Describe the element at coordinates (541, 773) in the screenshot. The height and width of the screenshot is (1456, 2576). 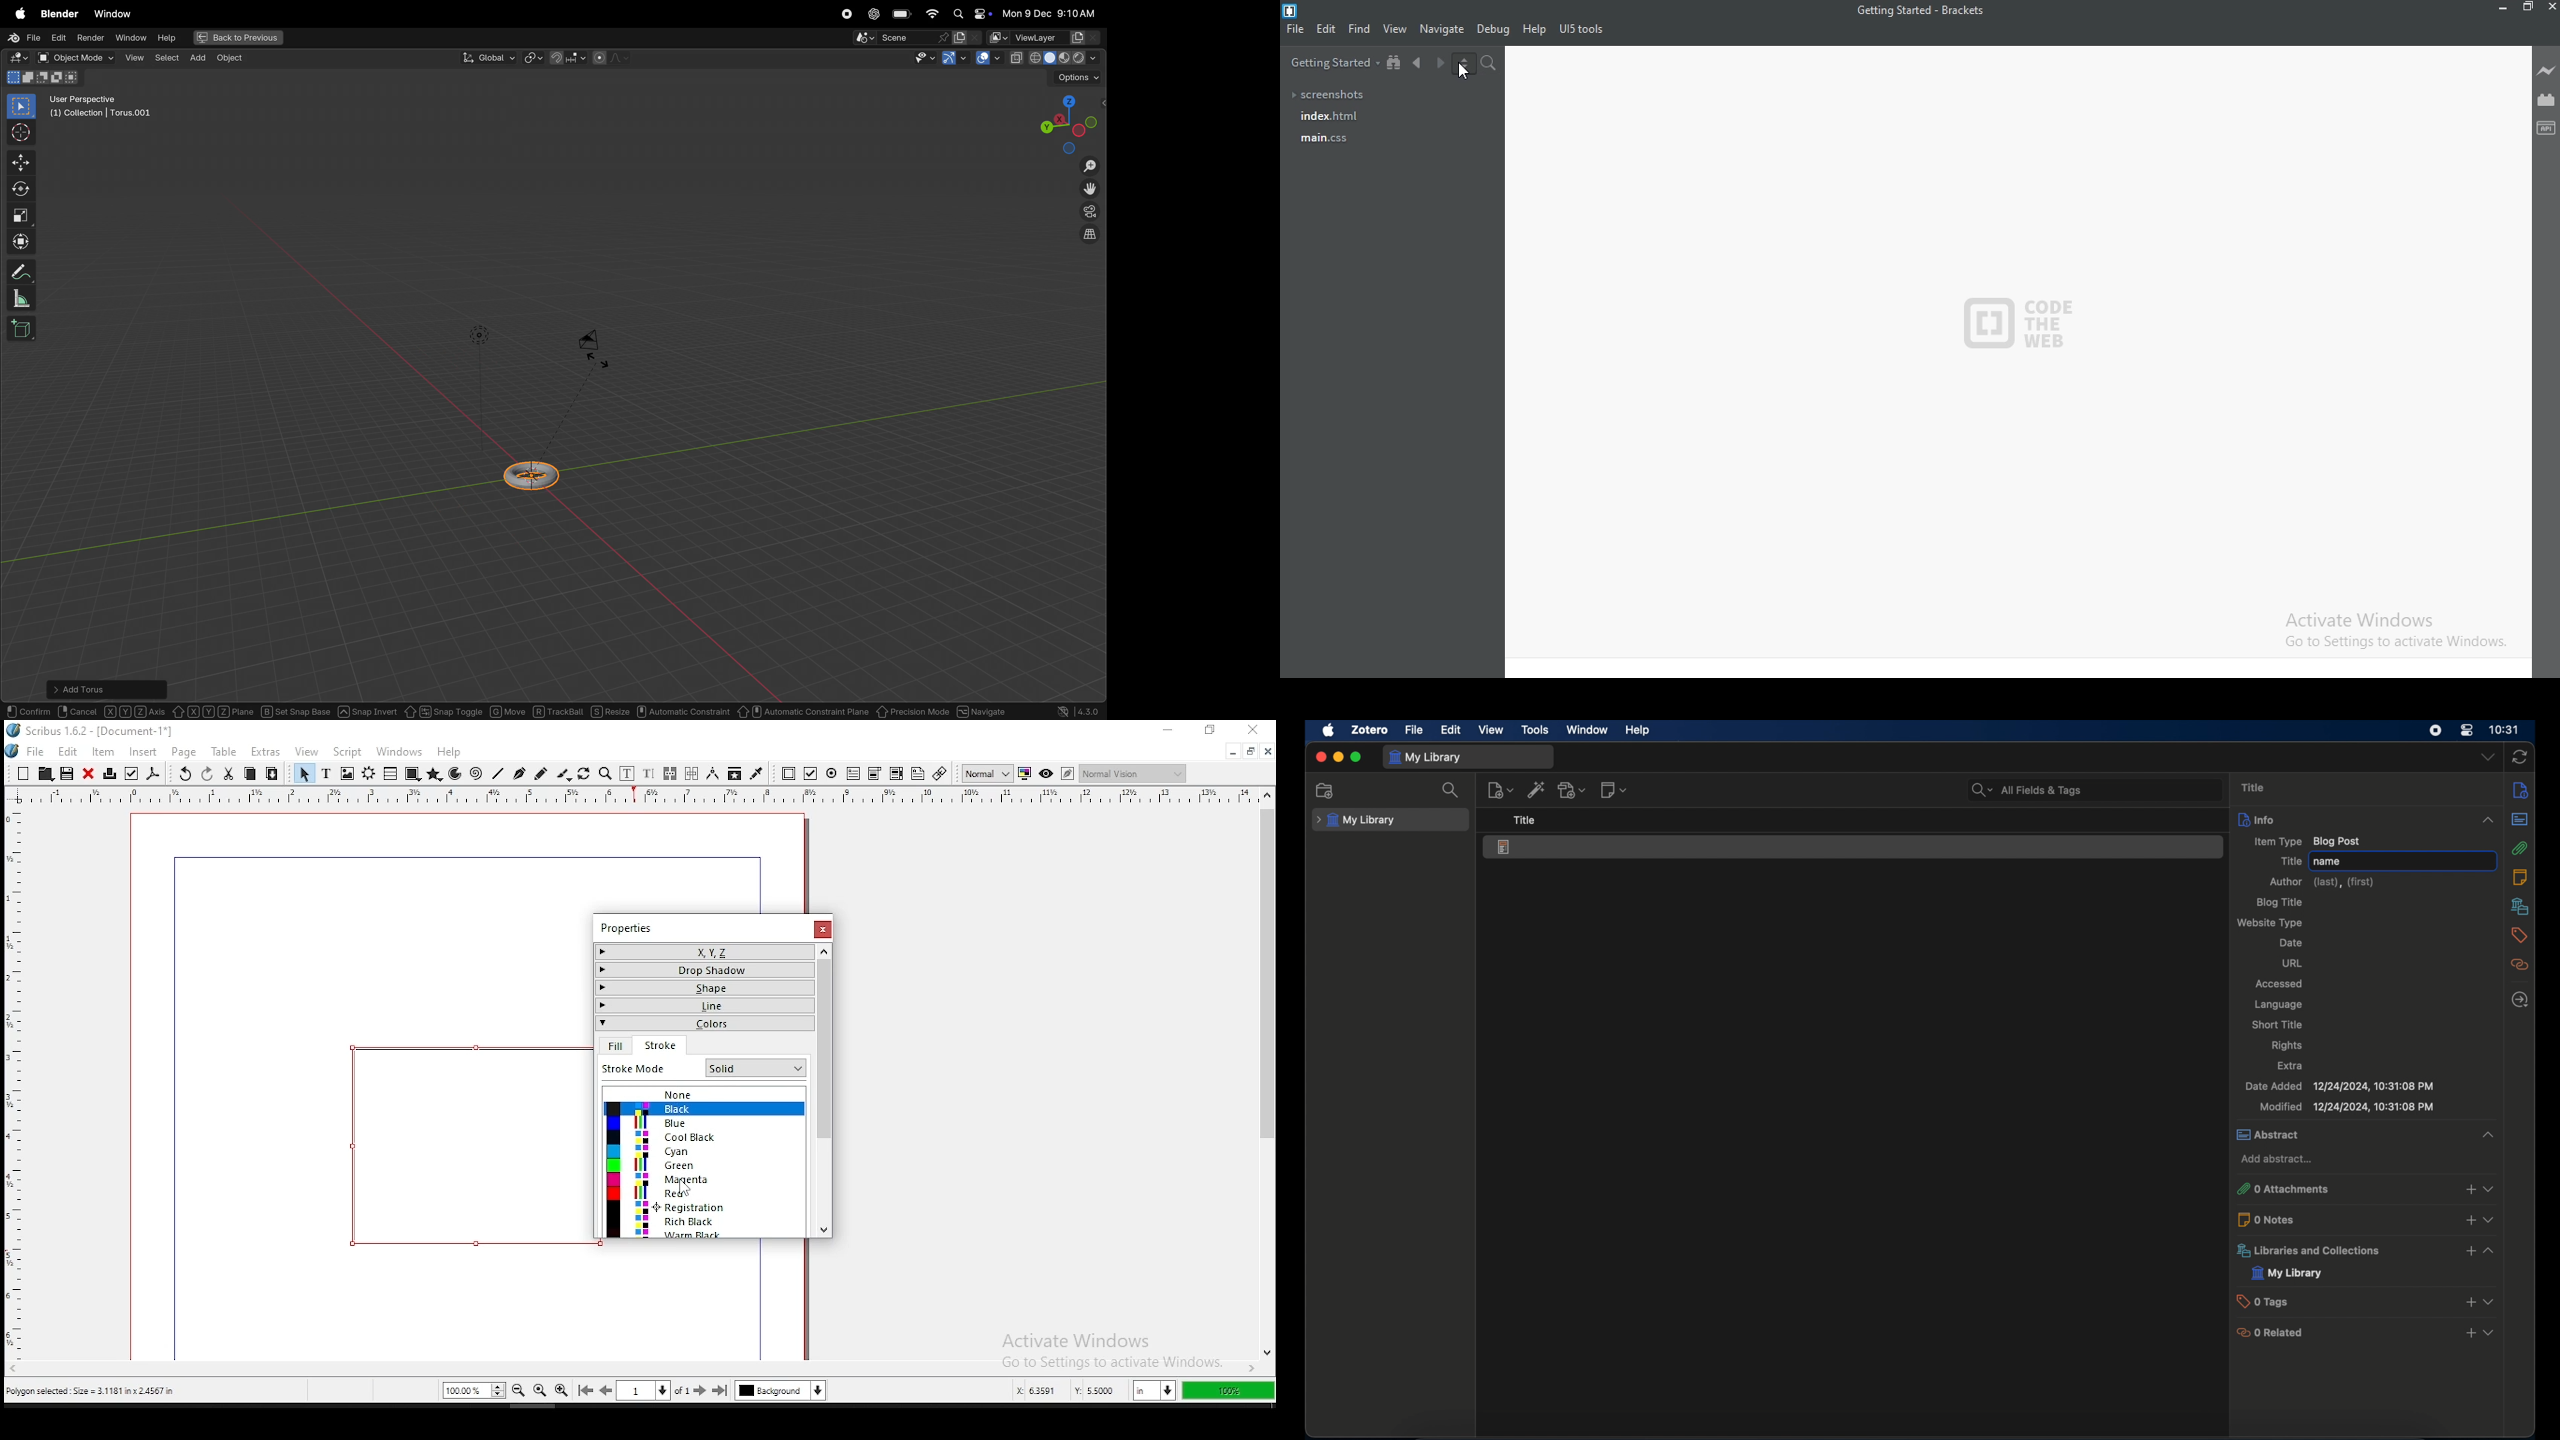
I see `freehand line` at that location.